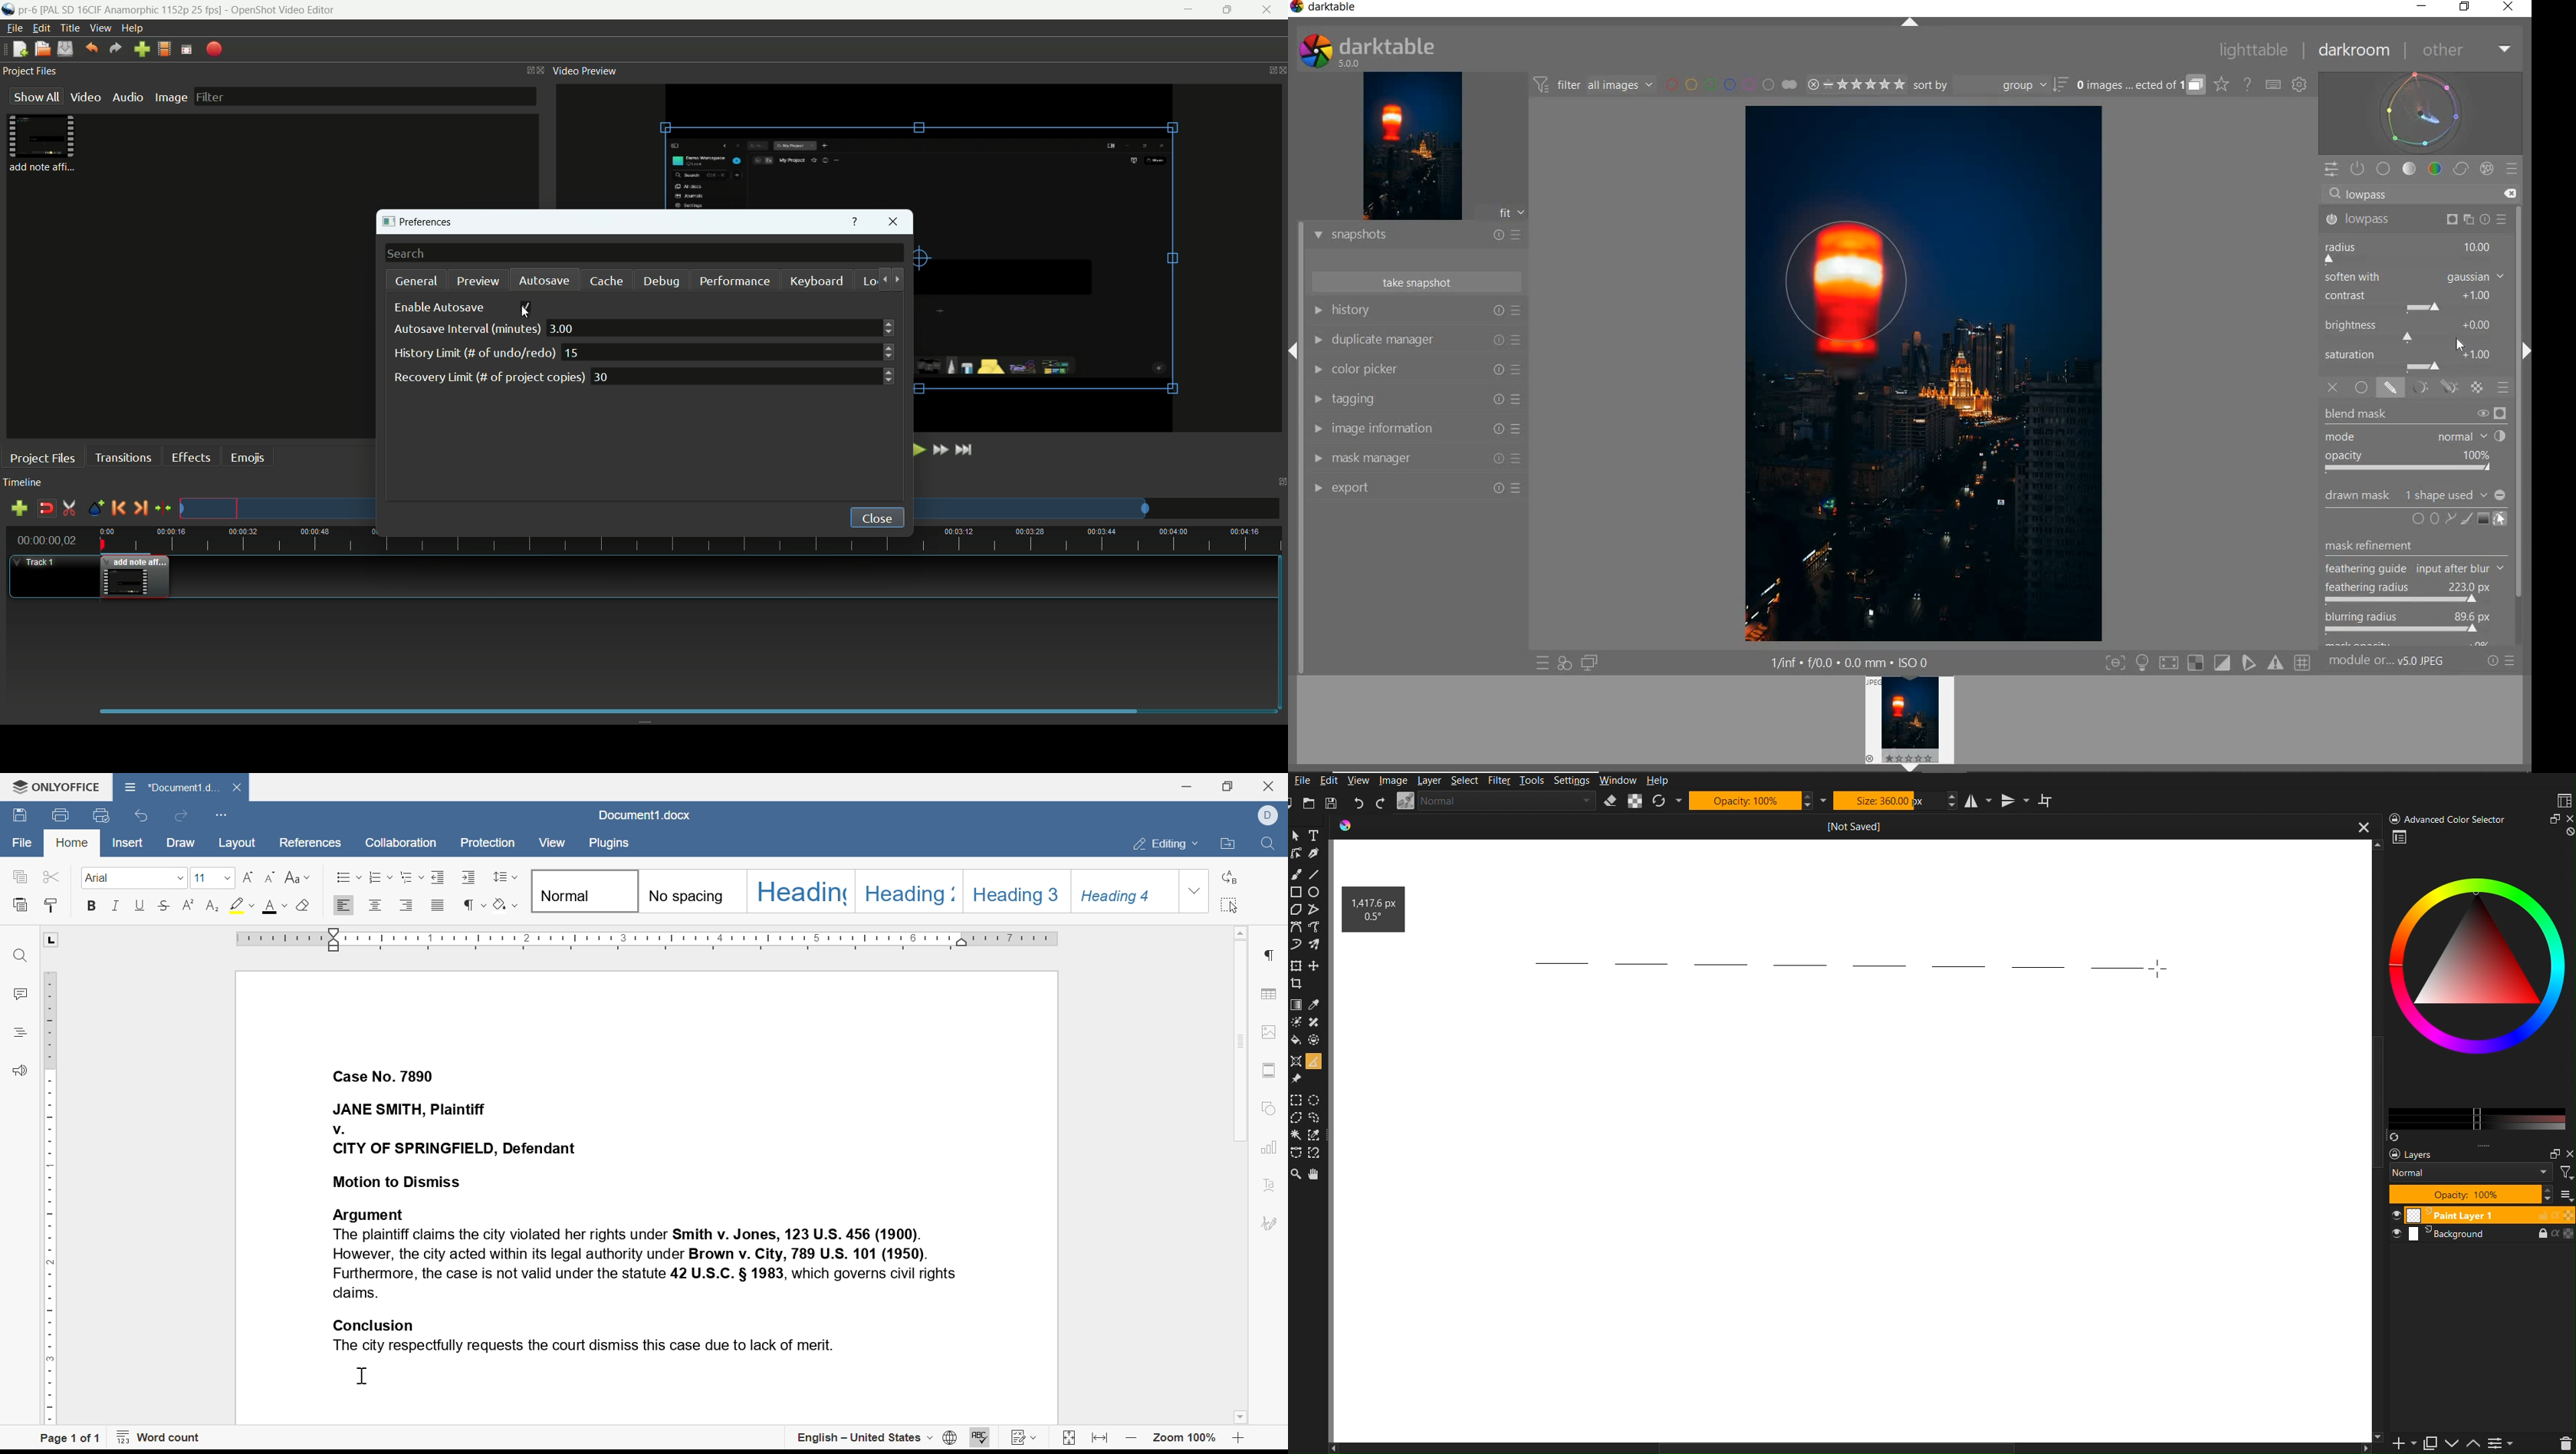  I want to click on 15, so click(729, 351).